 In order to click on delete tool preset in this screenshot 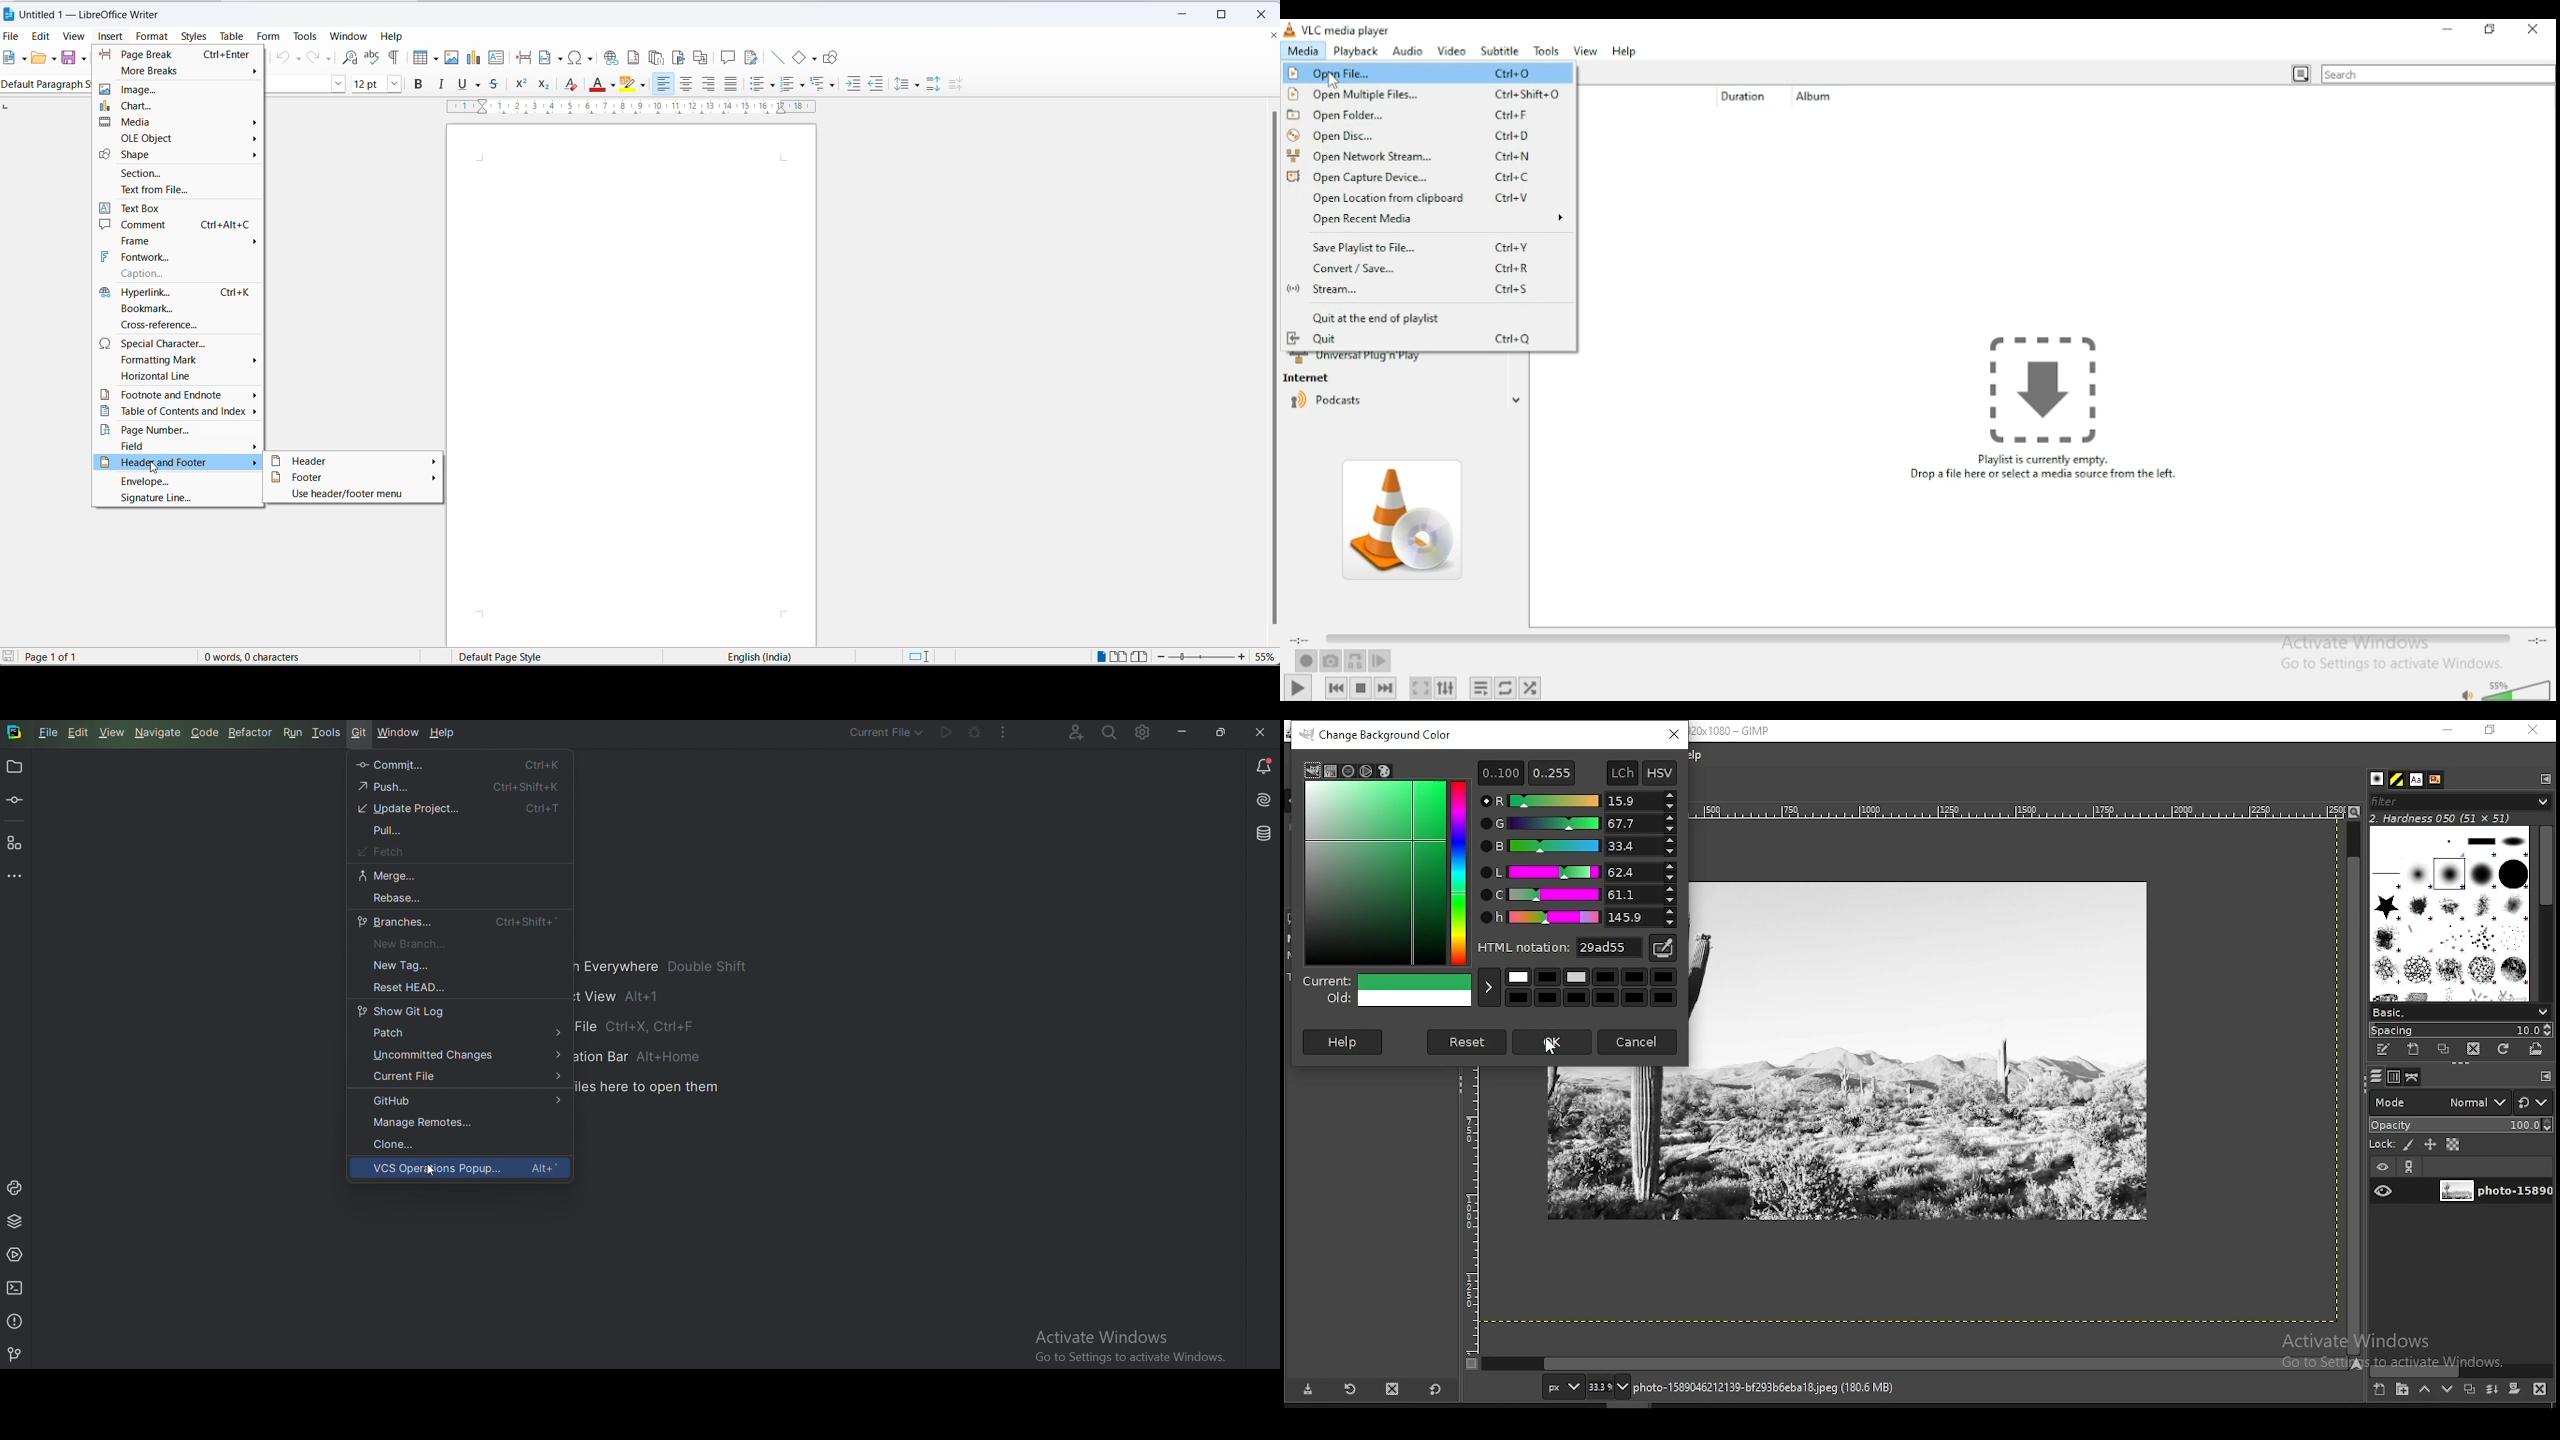, I will do `click(1392, 1389)`.